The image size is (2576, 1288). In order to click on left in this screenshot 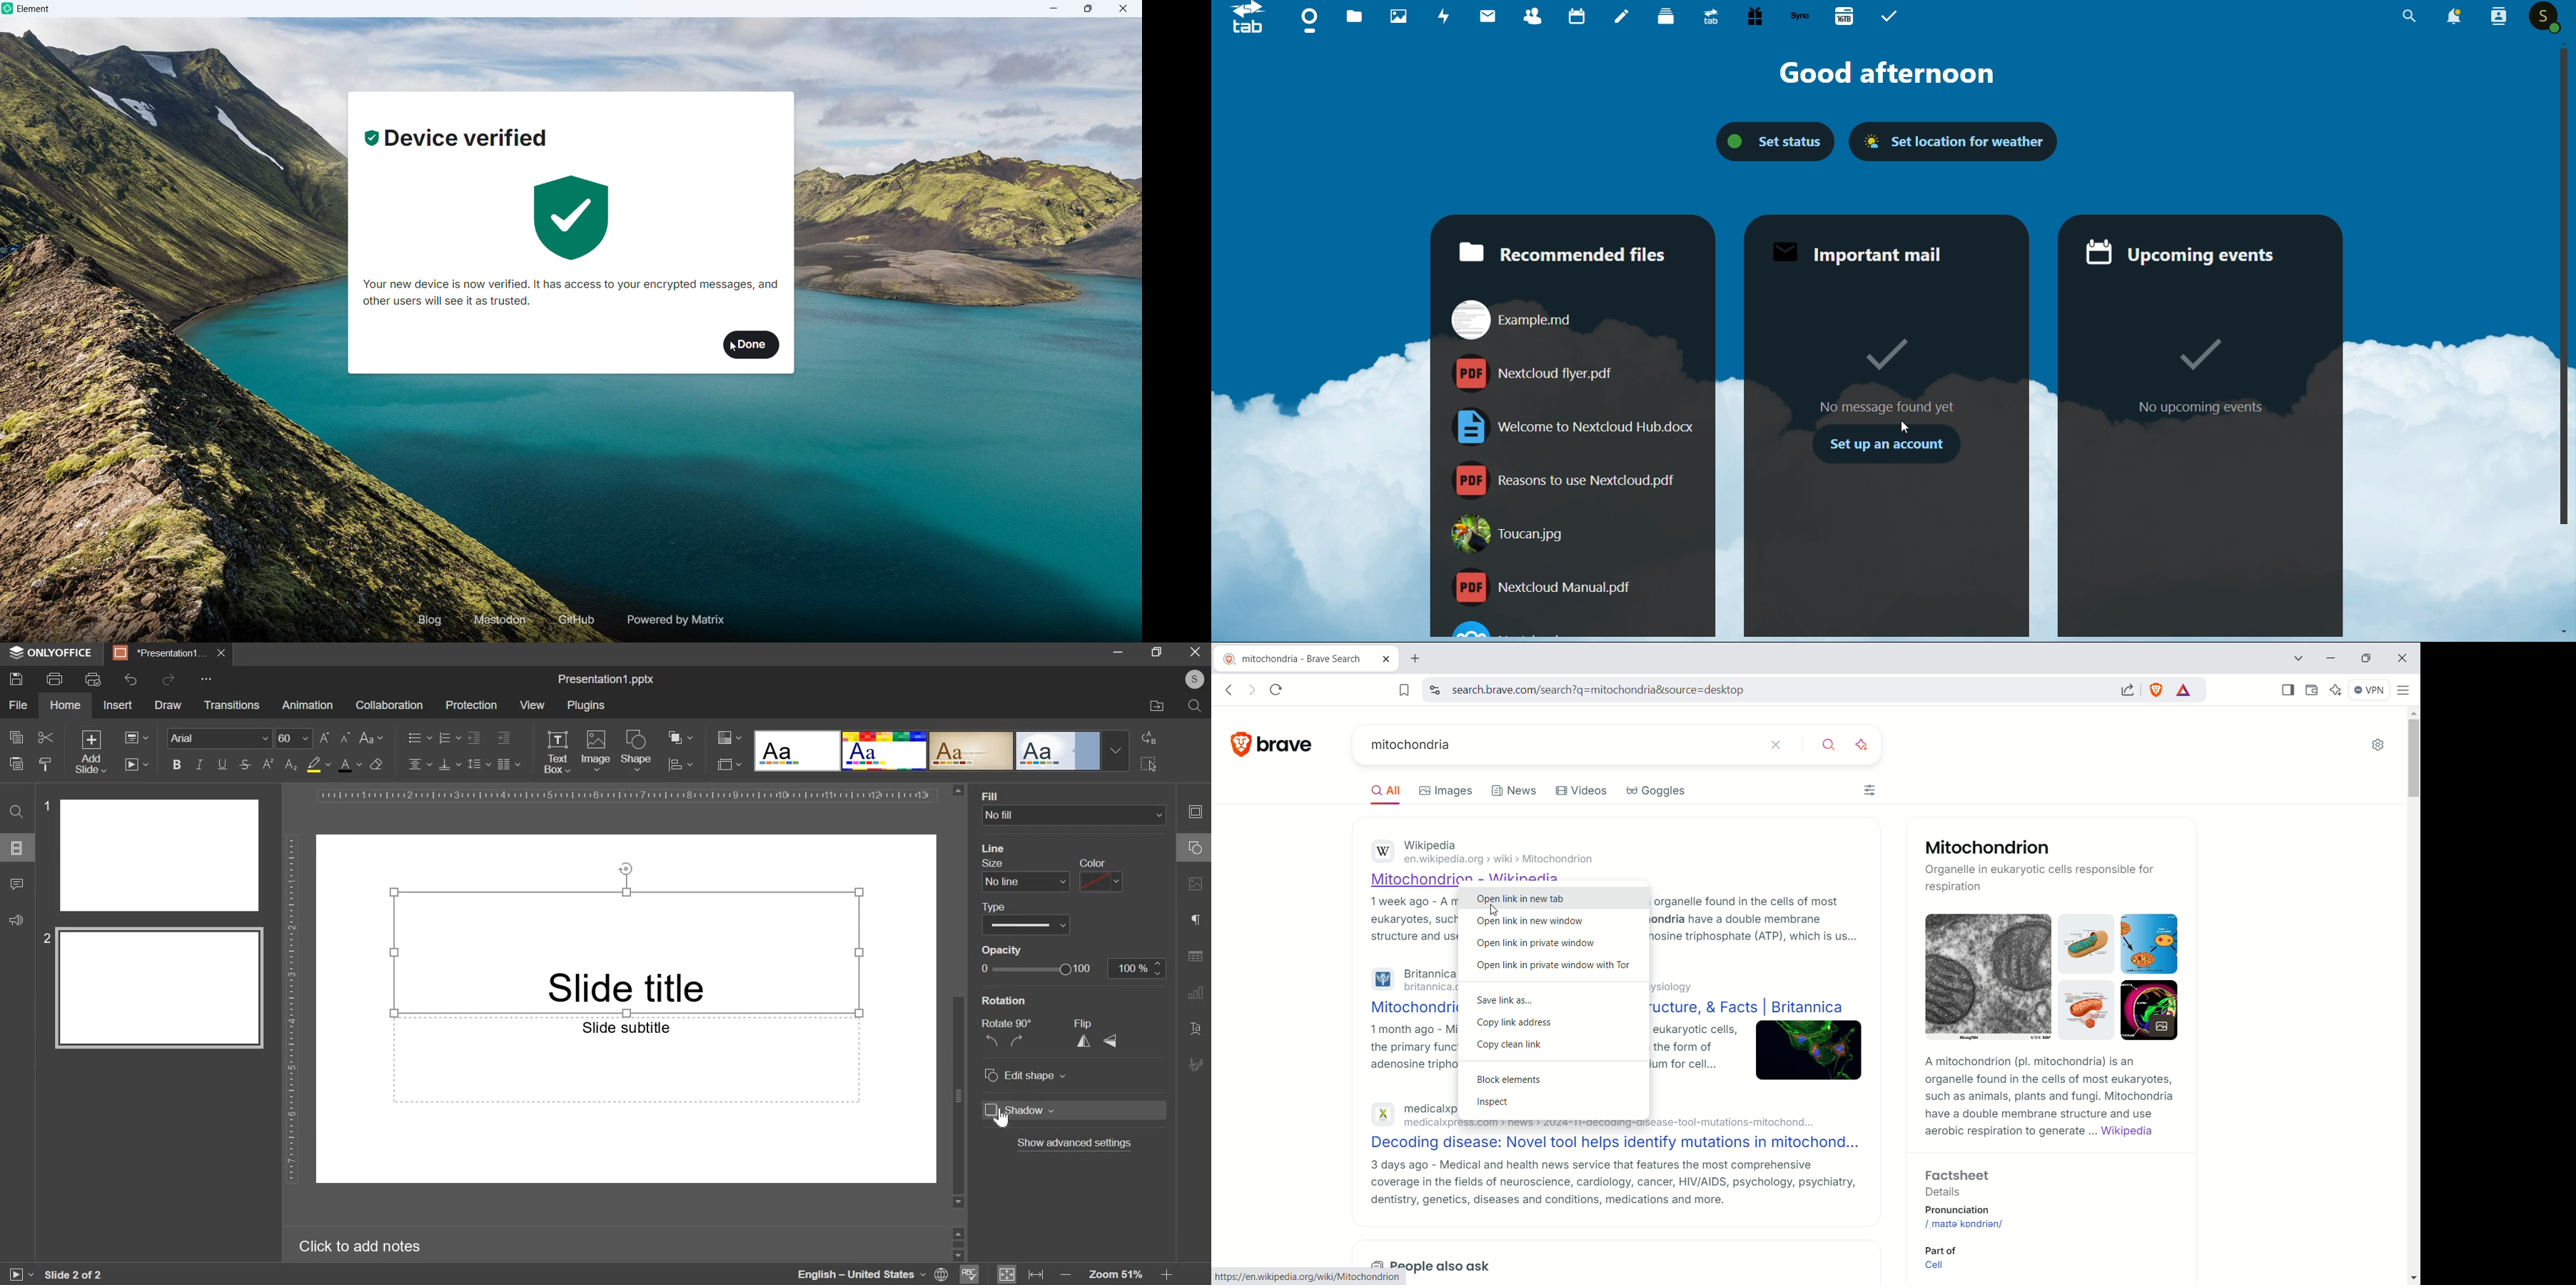, I will do `click(993, 1040)`.